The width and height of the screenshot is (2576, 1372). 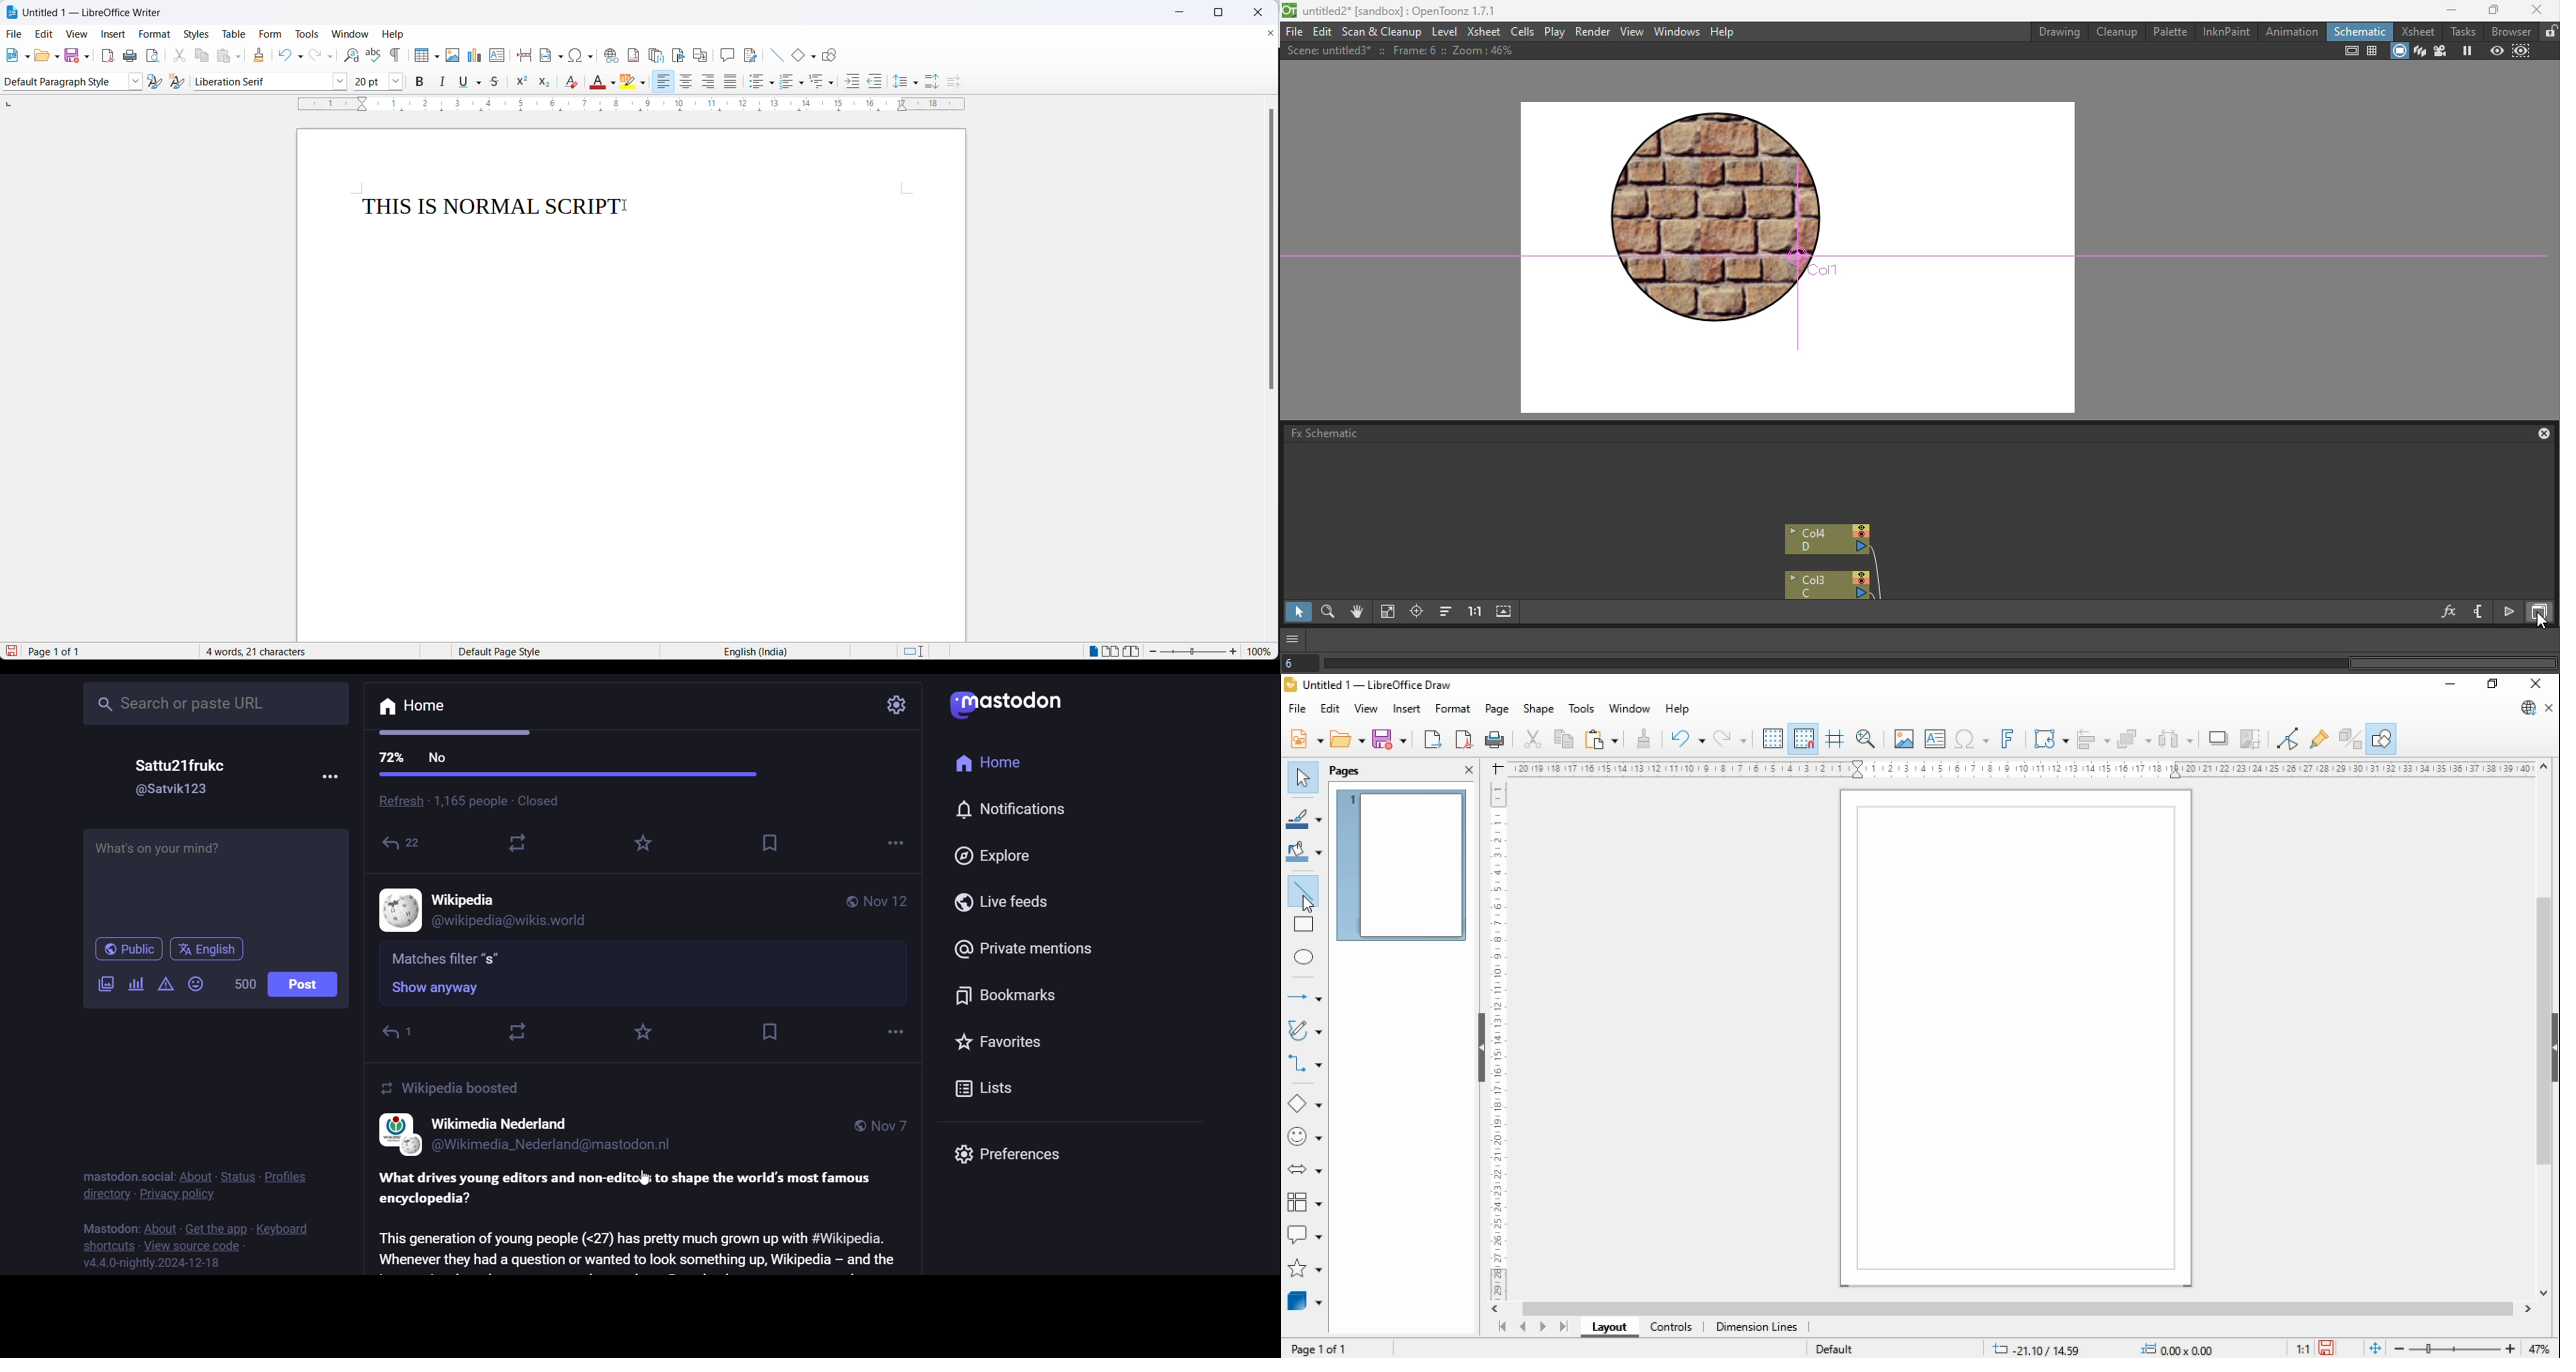 What do you see at coordinates (9, 56) in the screenshot?
I see `new file` at bounding box center [9, 56].